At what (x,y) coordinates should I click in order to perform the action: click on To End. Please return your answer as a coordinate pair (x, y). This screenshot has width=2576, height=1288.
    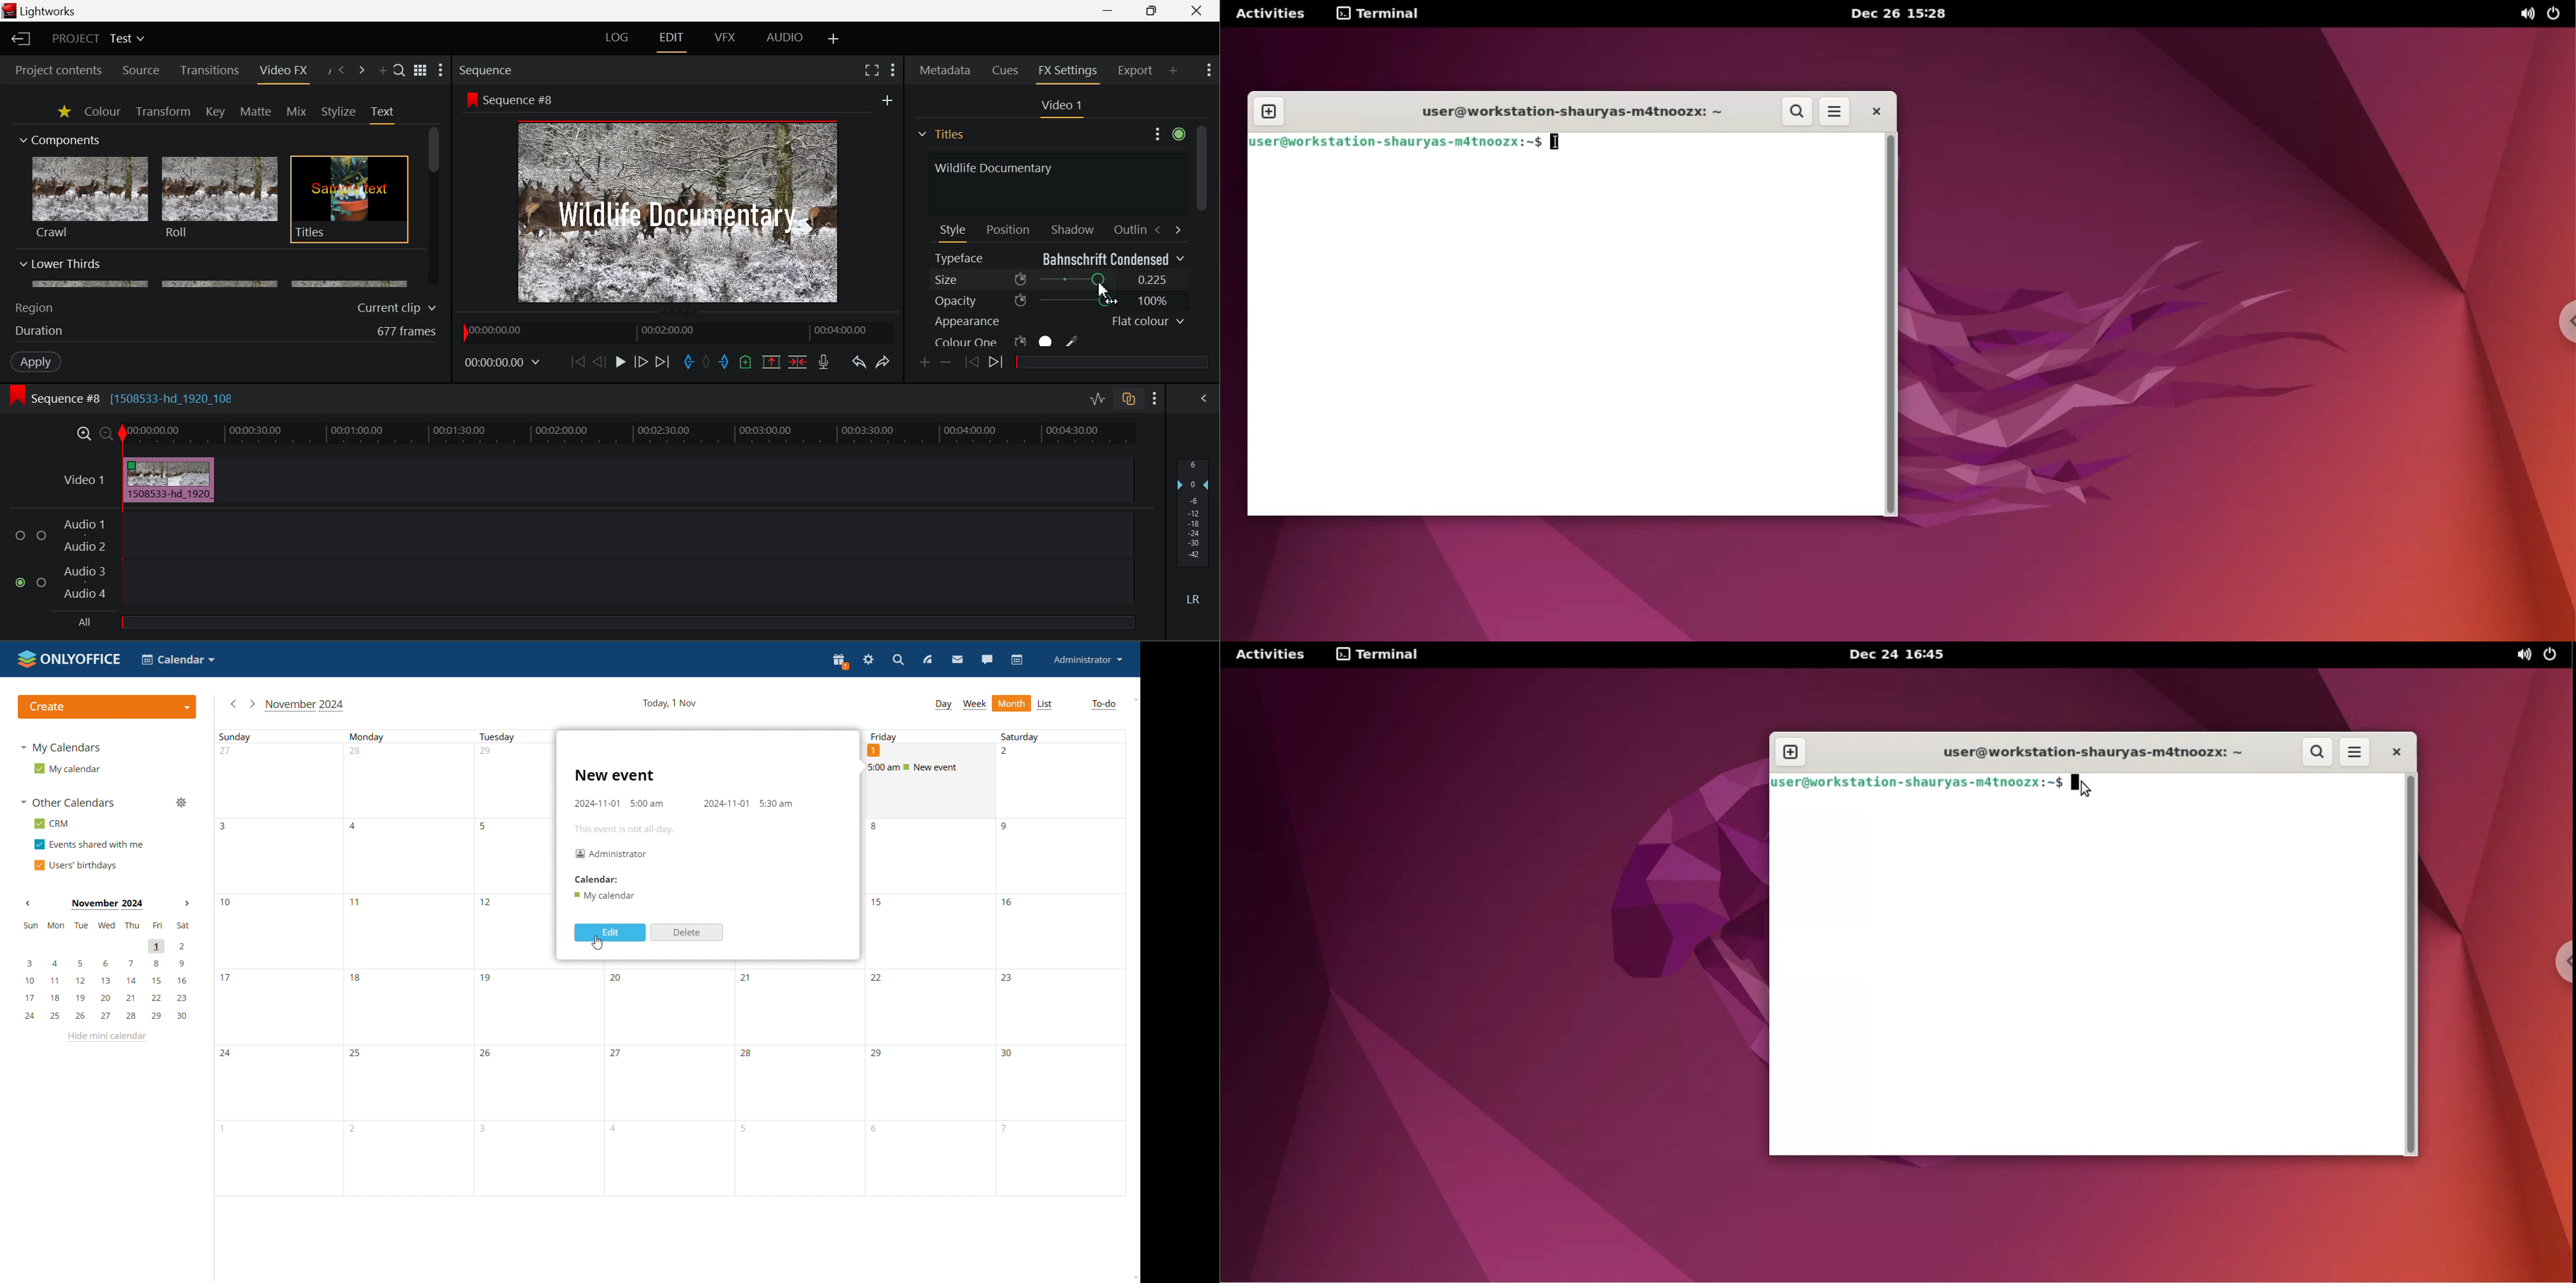
    Looking at the image, I should click on (663, 364).